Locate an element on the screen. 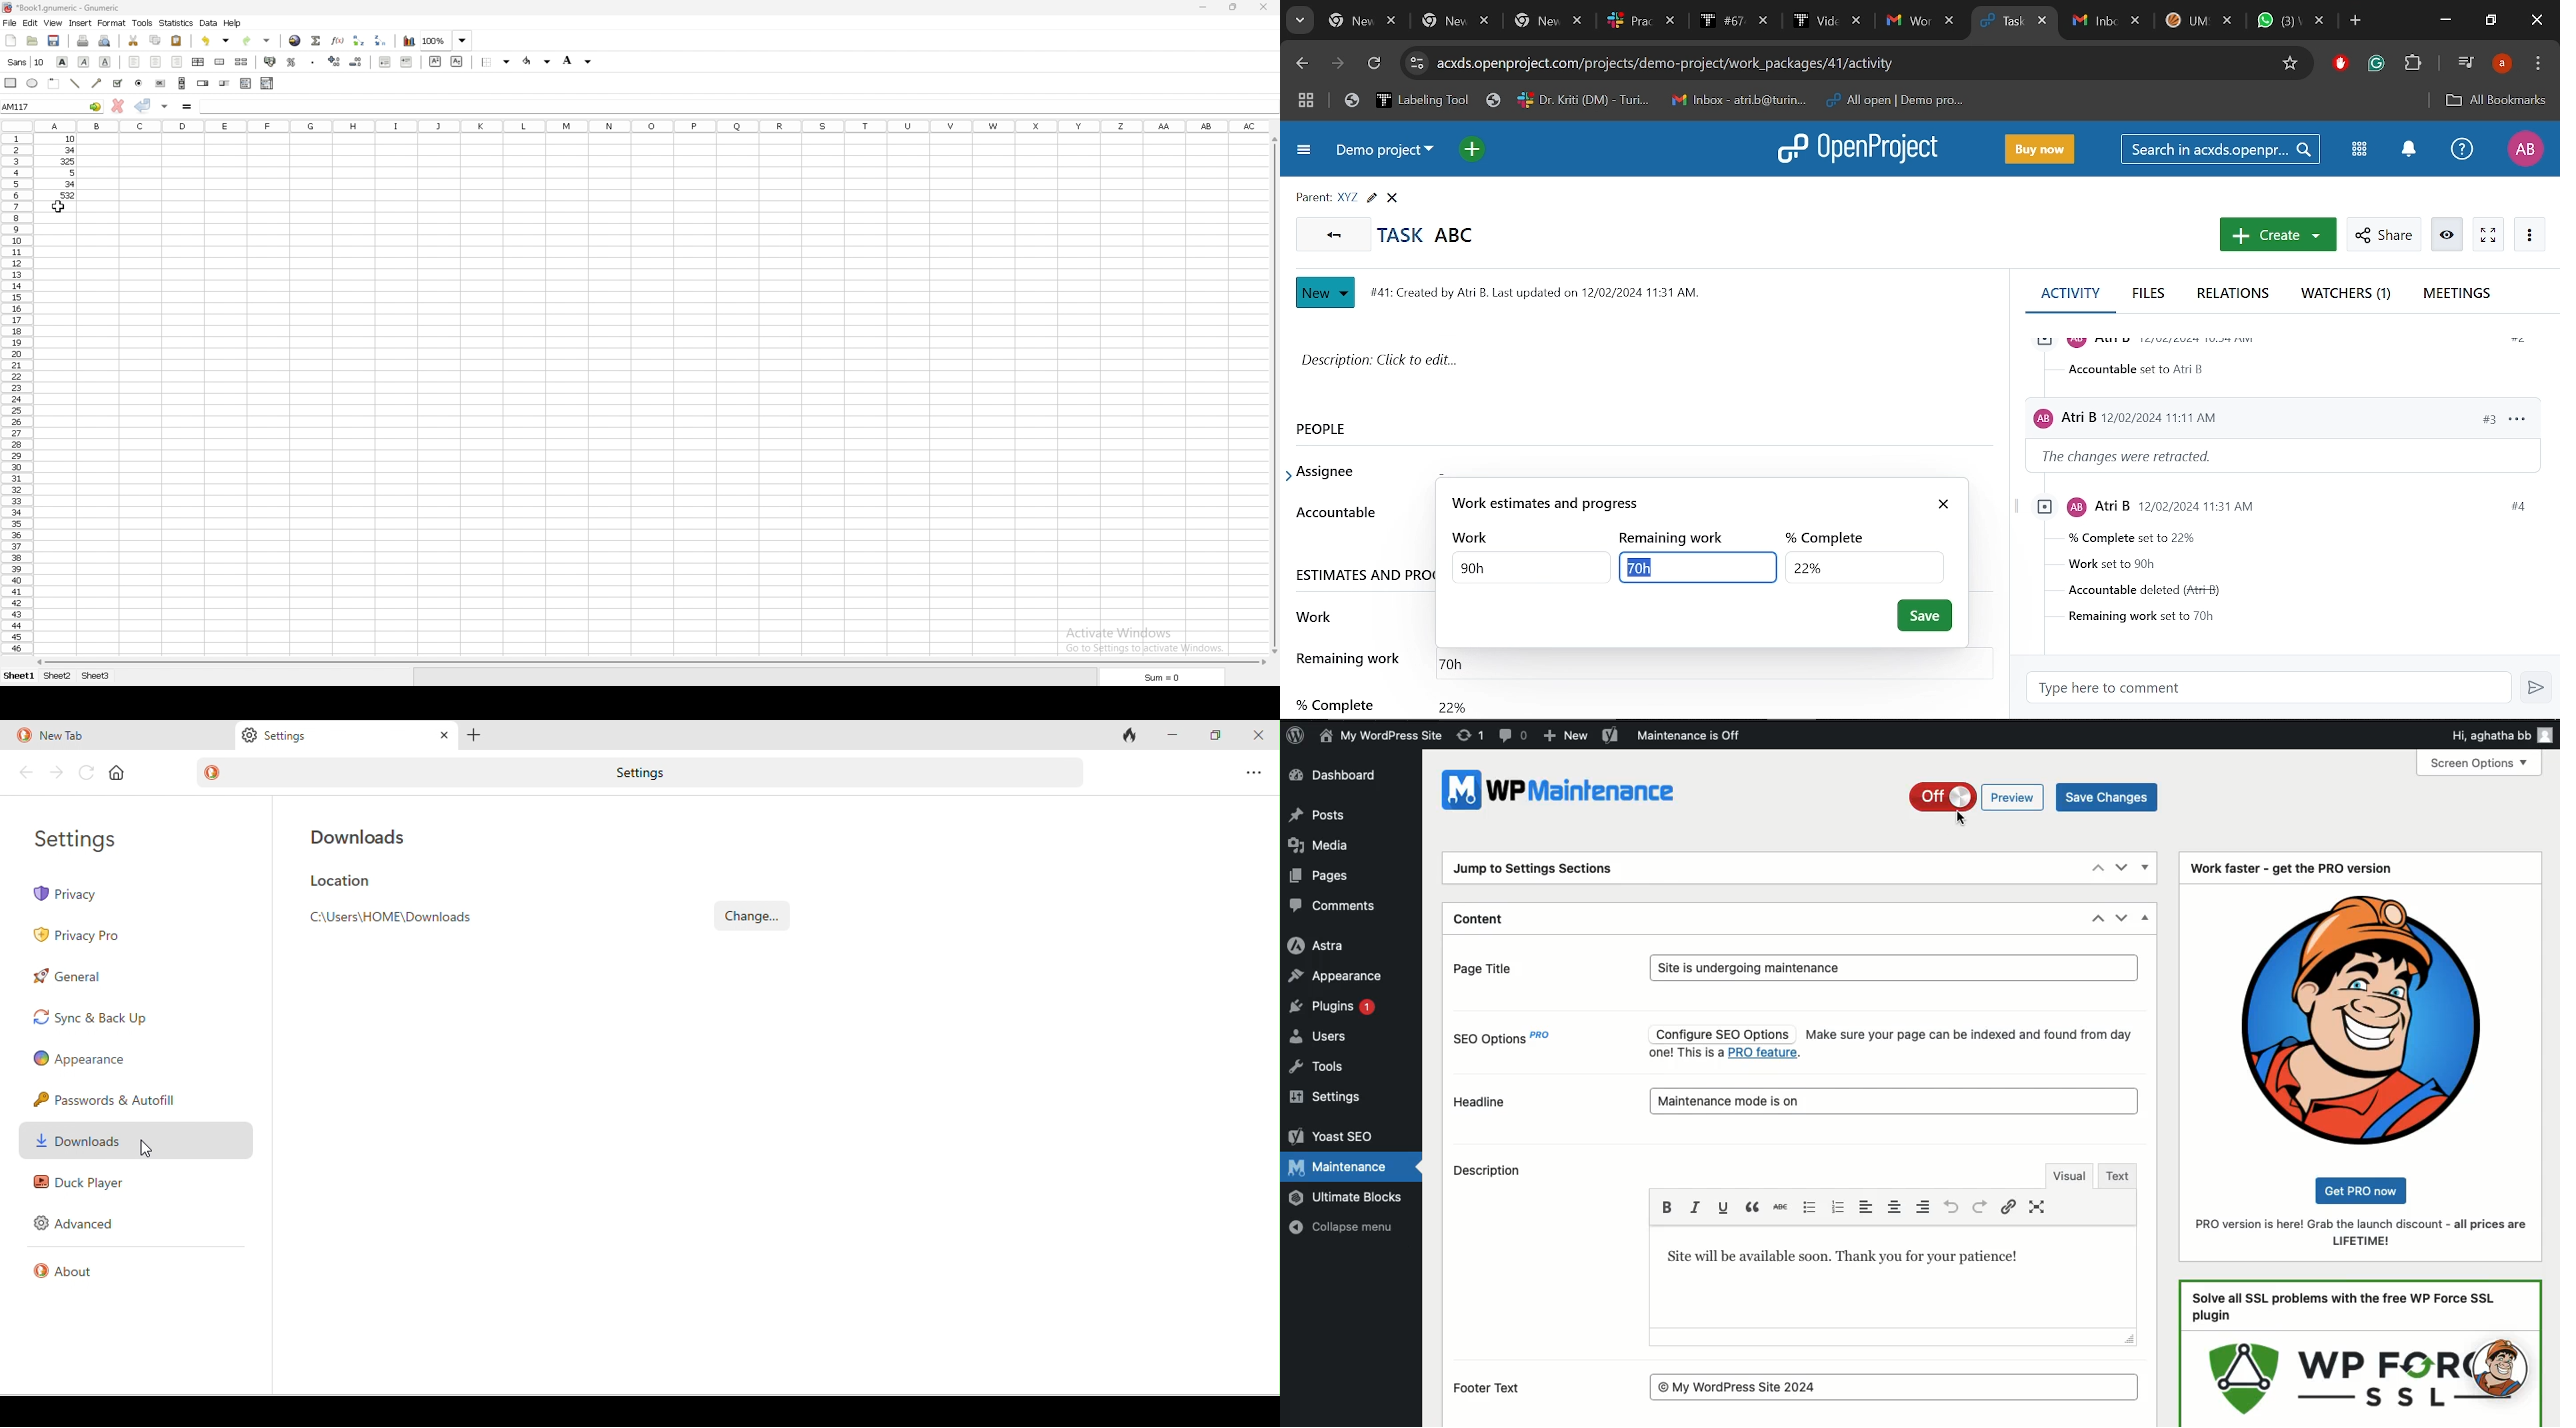  Add/remove bookmark is located at coordinates (2292, 61).